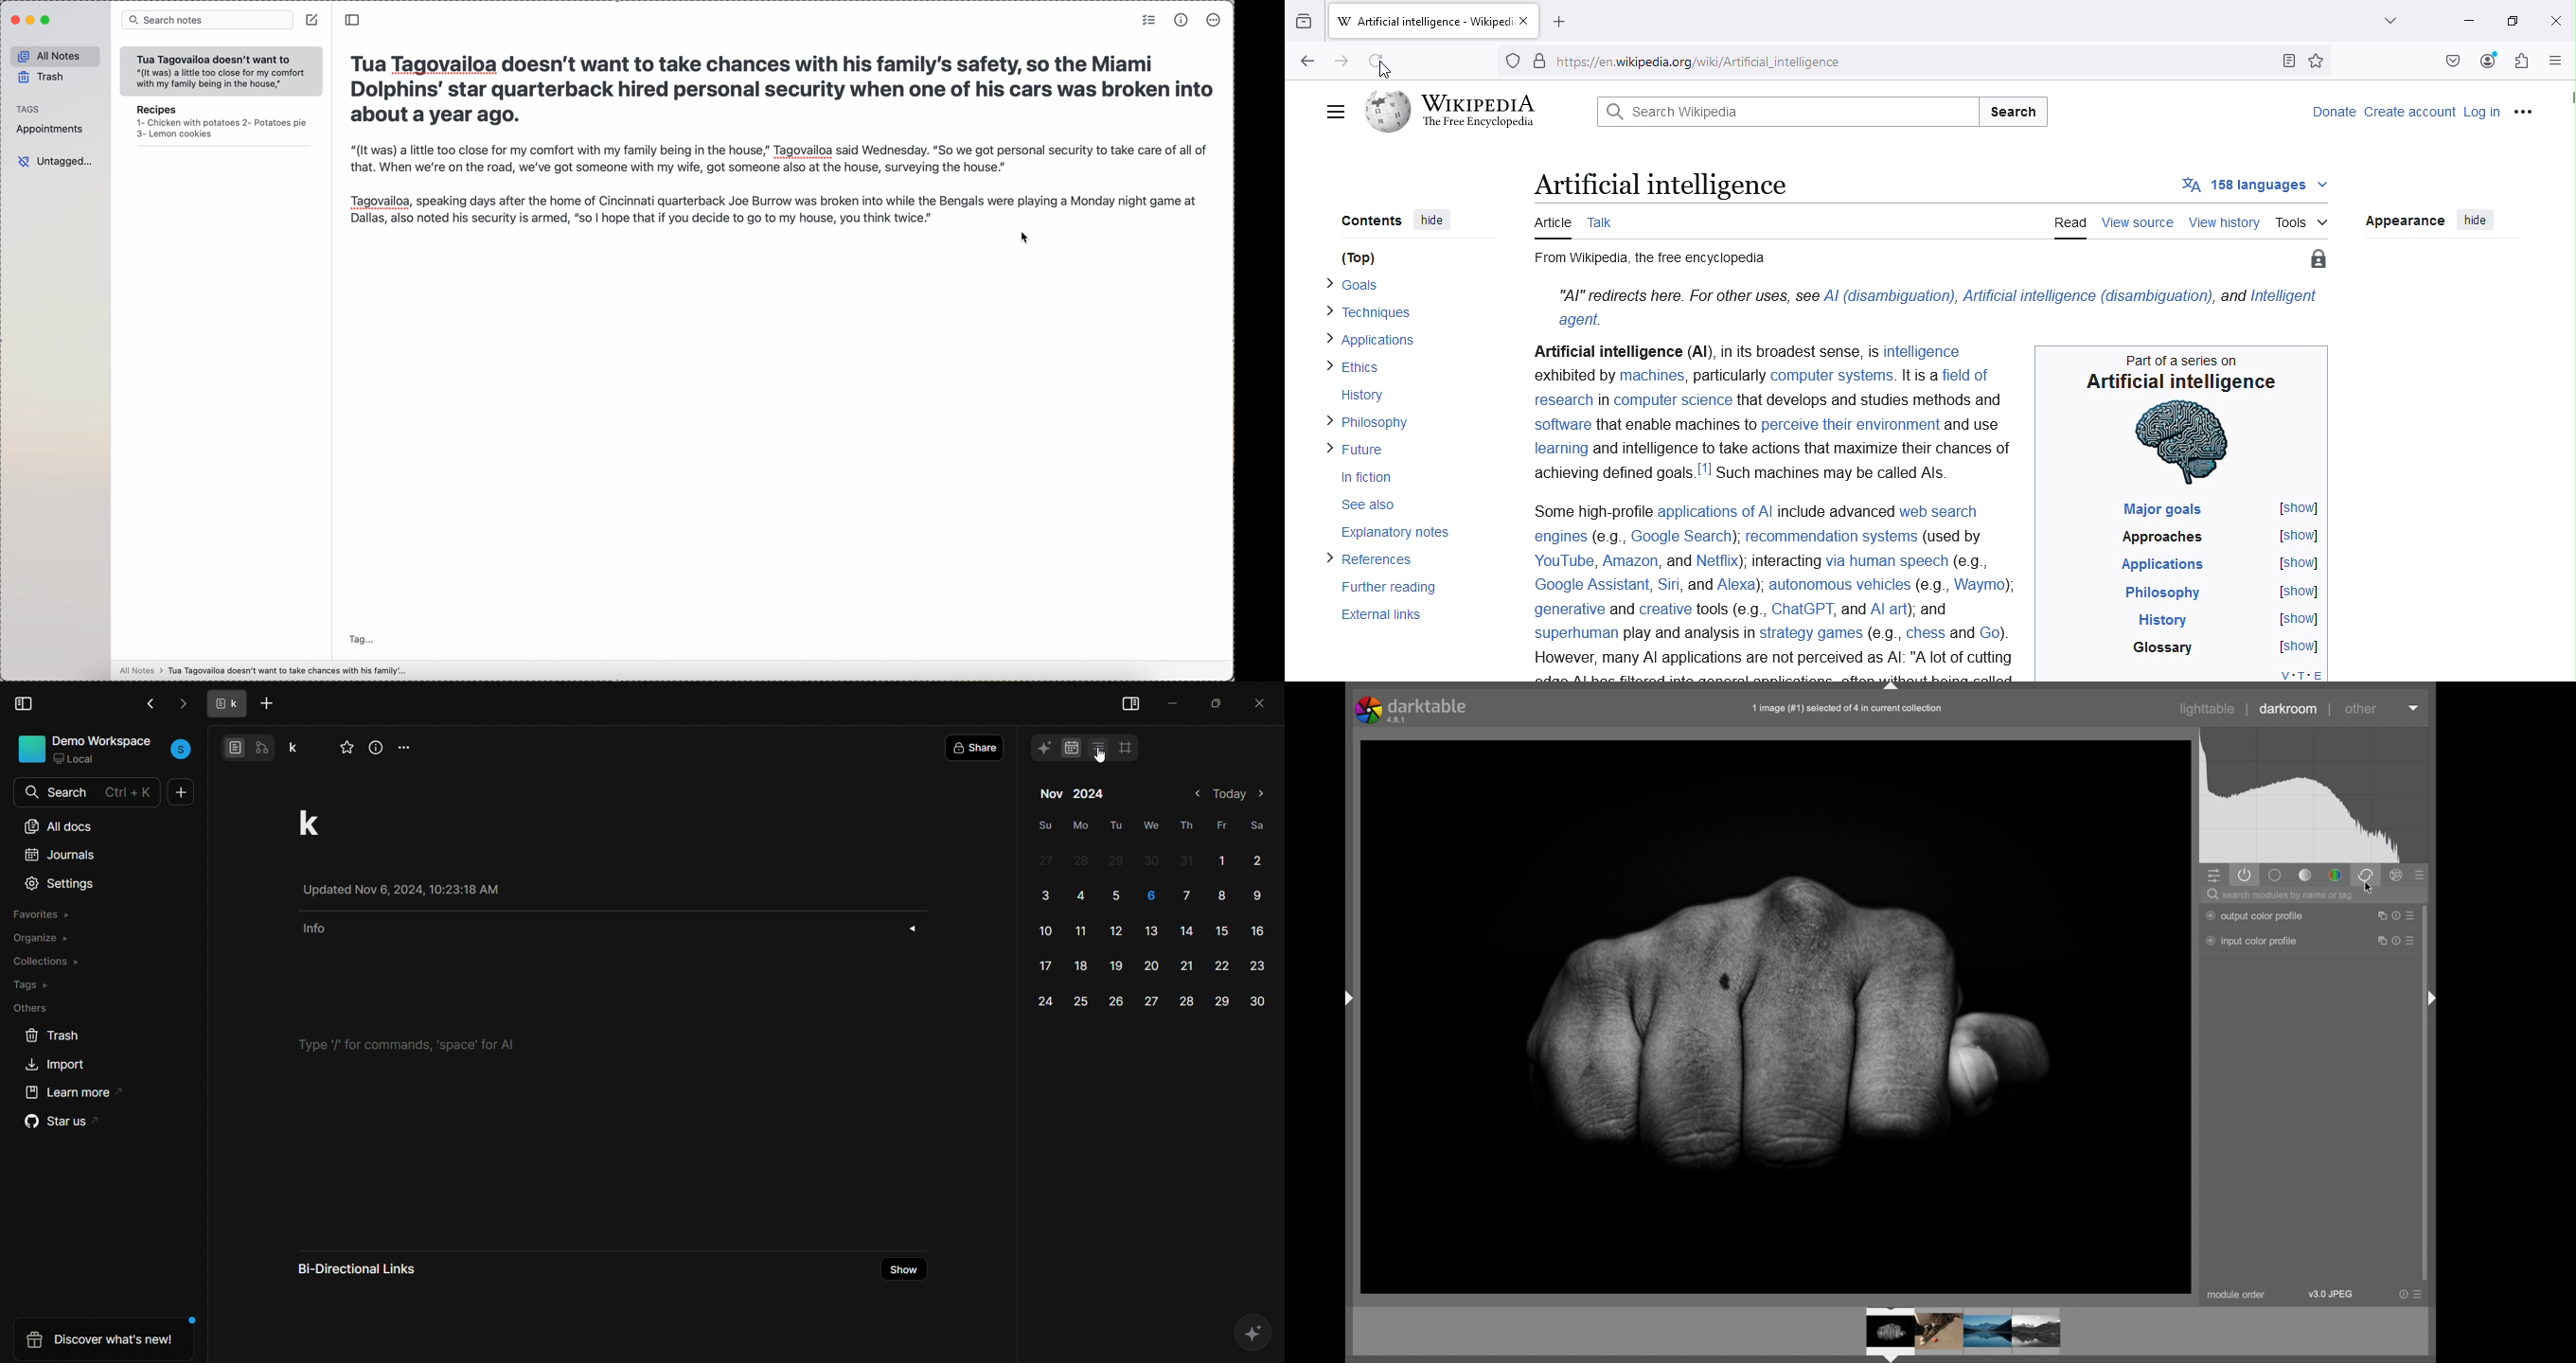  What do you see at coordinates (59, 1066) in the screenshot?
I see `import` at bounding box center [59, 1066].